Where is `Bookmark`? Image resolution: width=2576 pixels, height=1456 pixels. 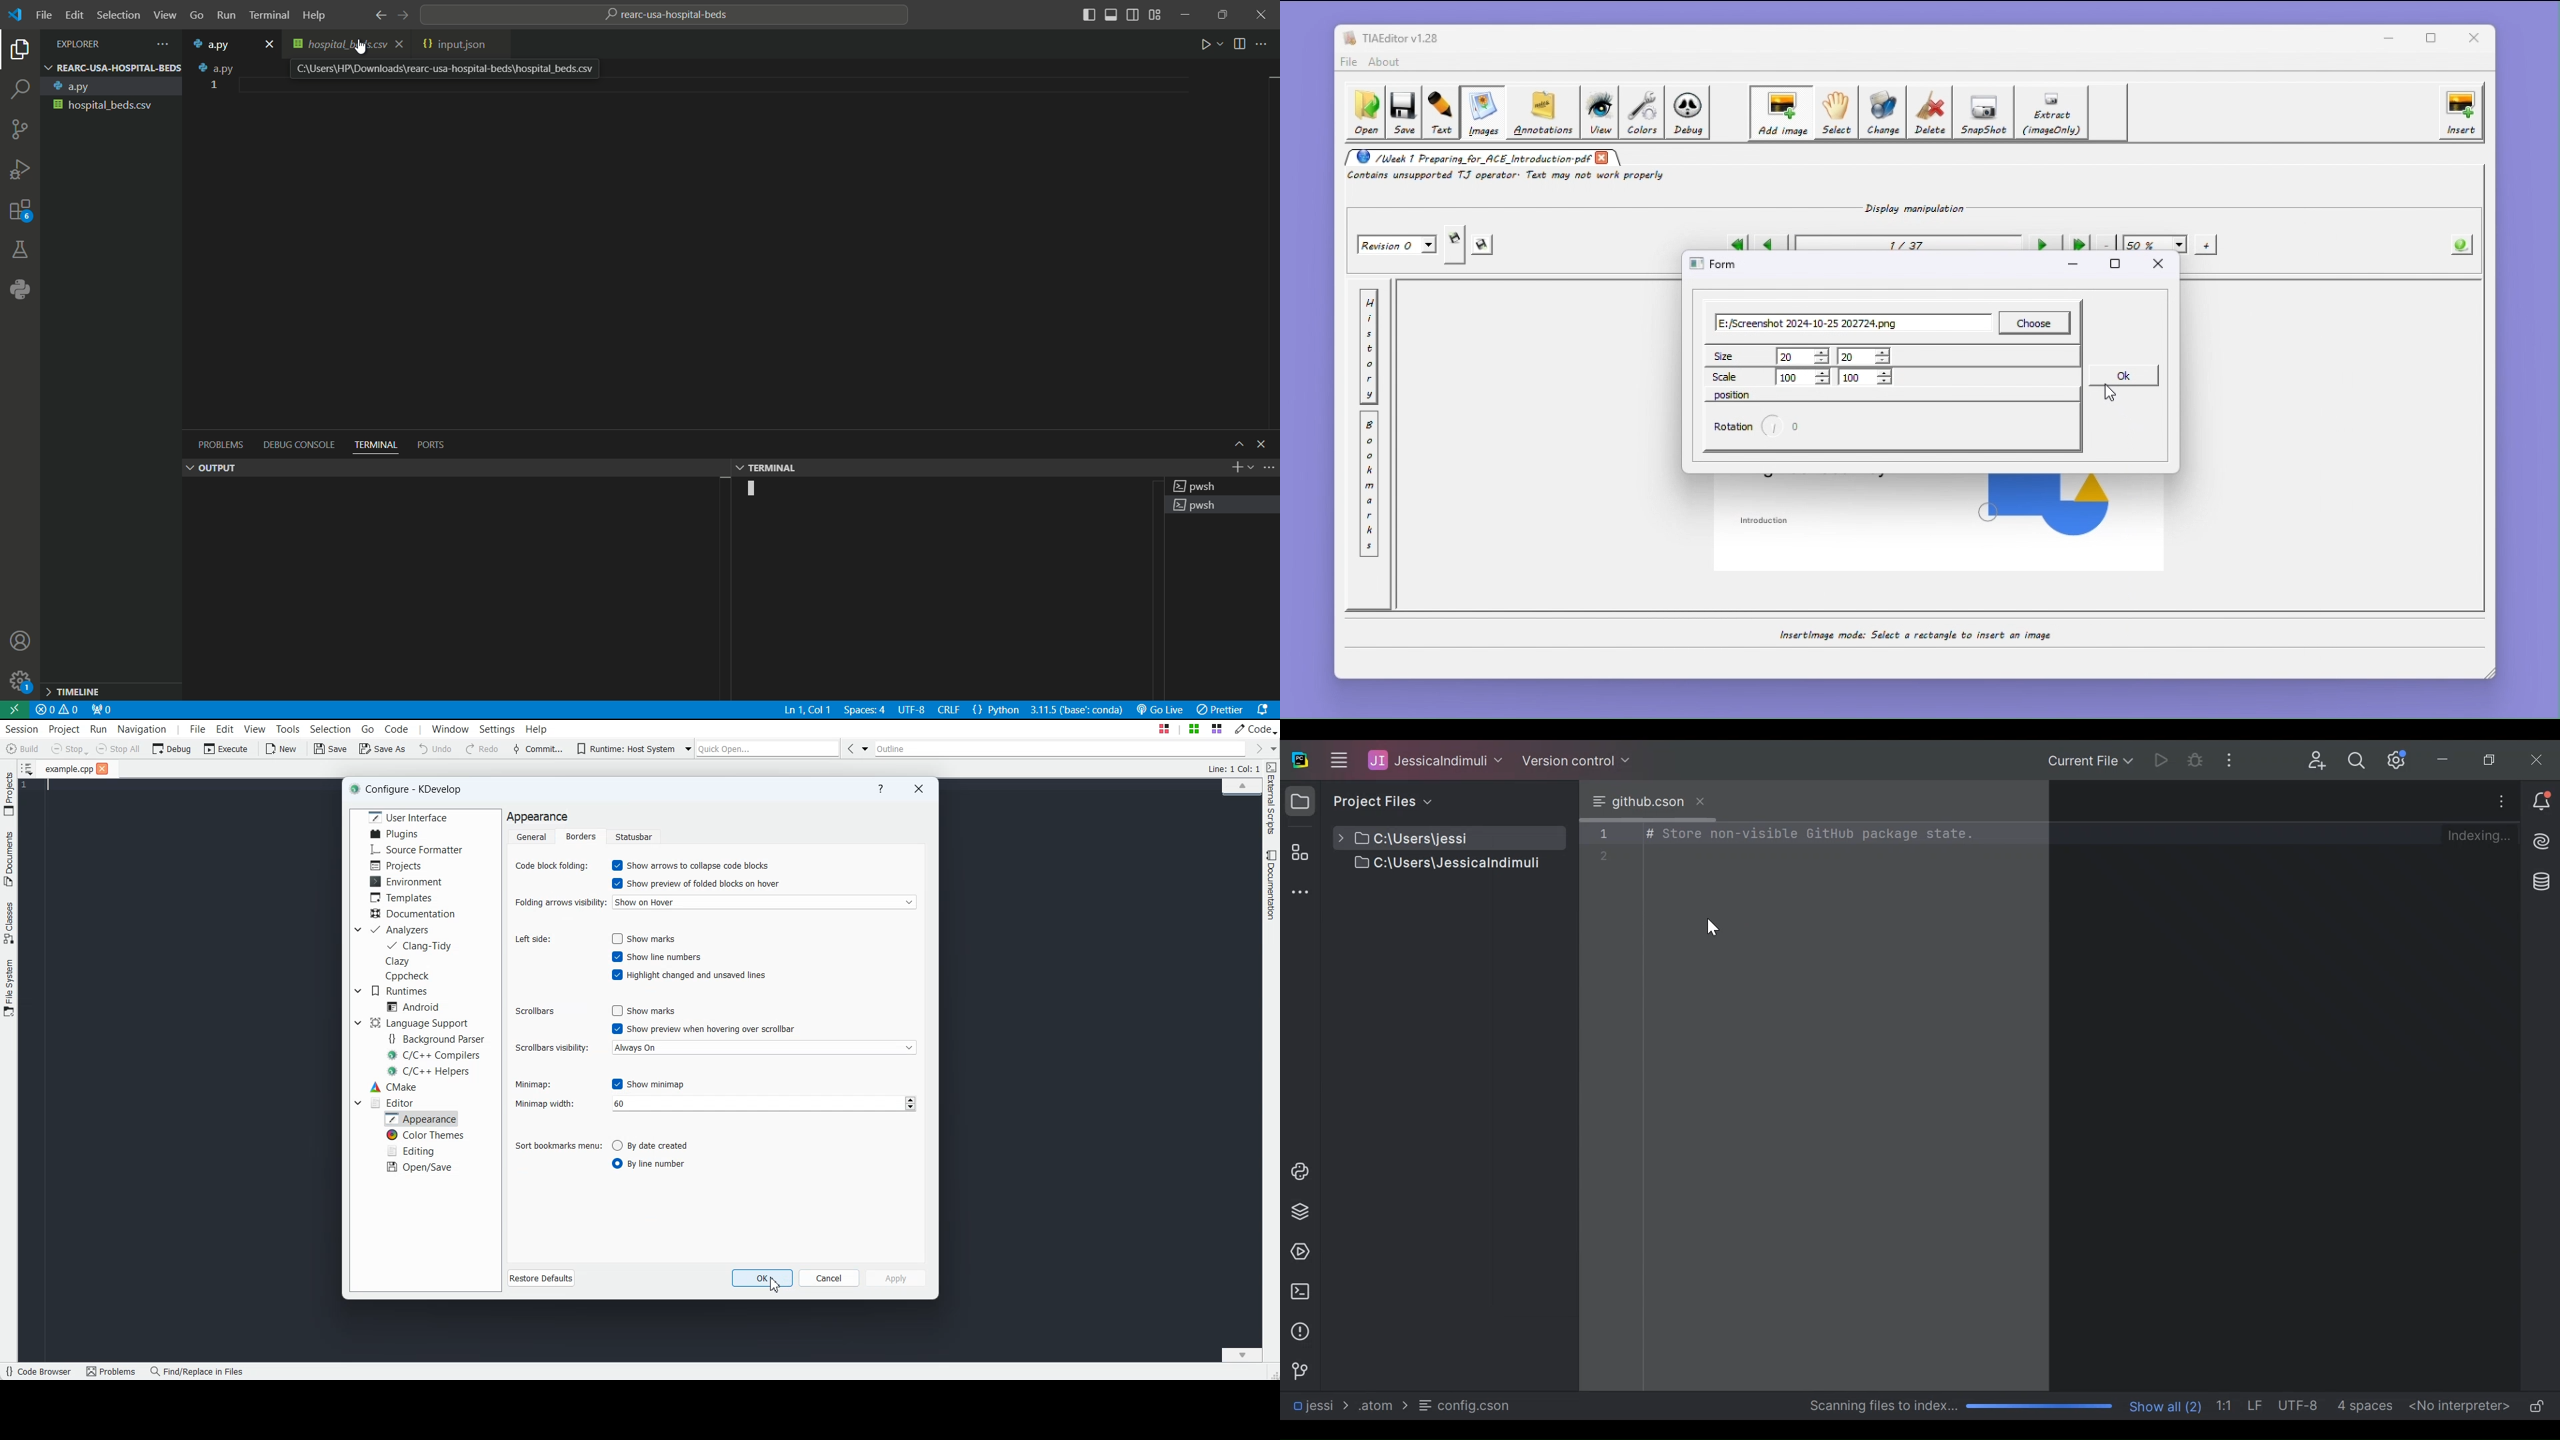
Bookmark is located at coordinates (1369, 485).